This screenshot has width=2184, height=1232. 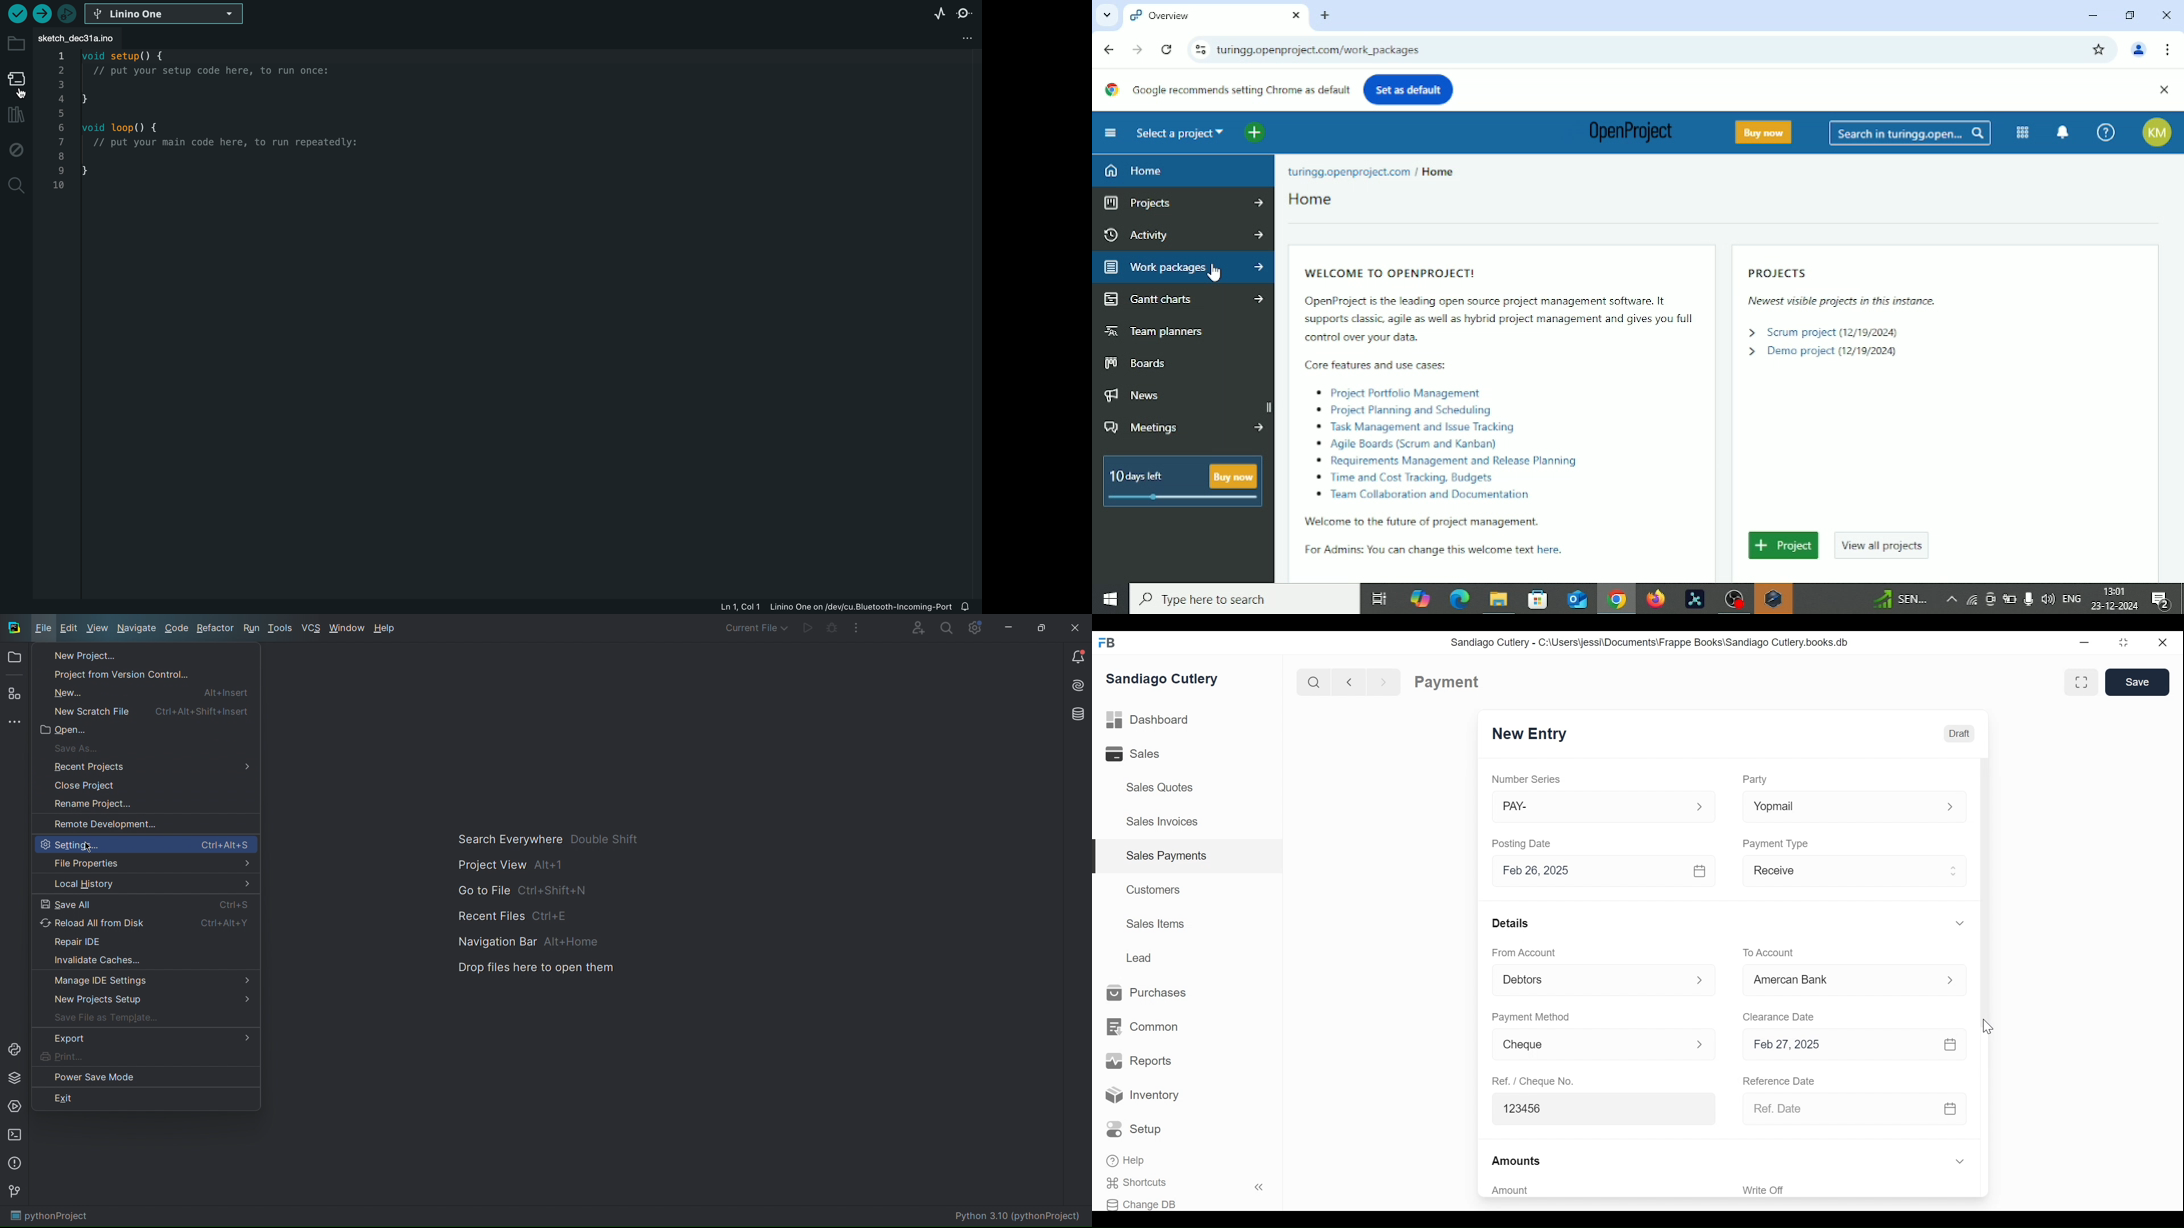 I want to click on Exit, so click(x=147, y=1099).